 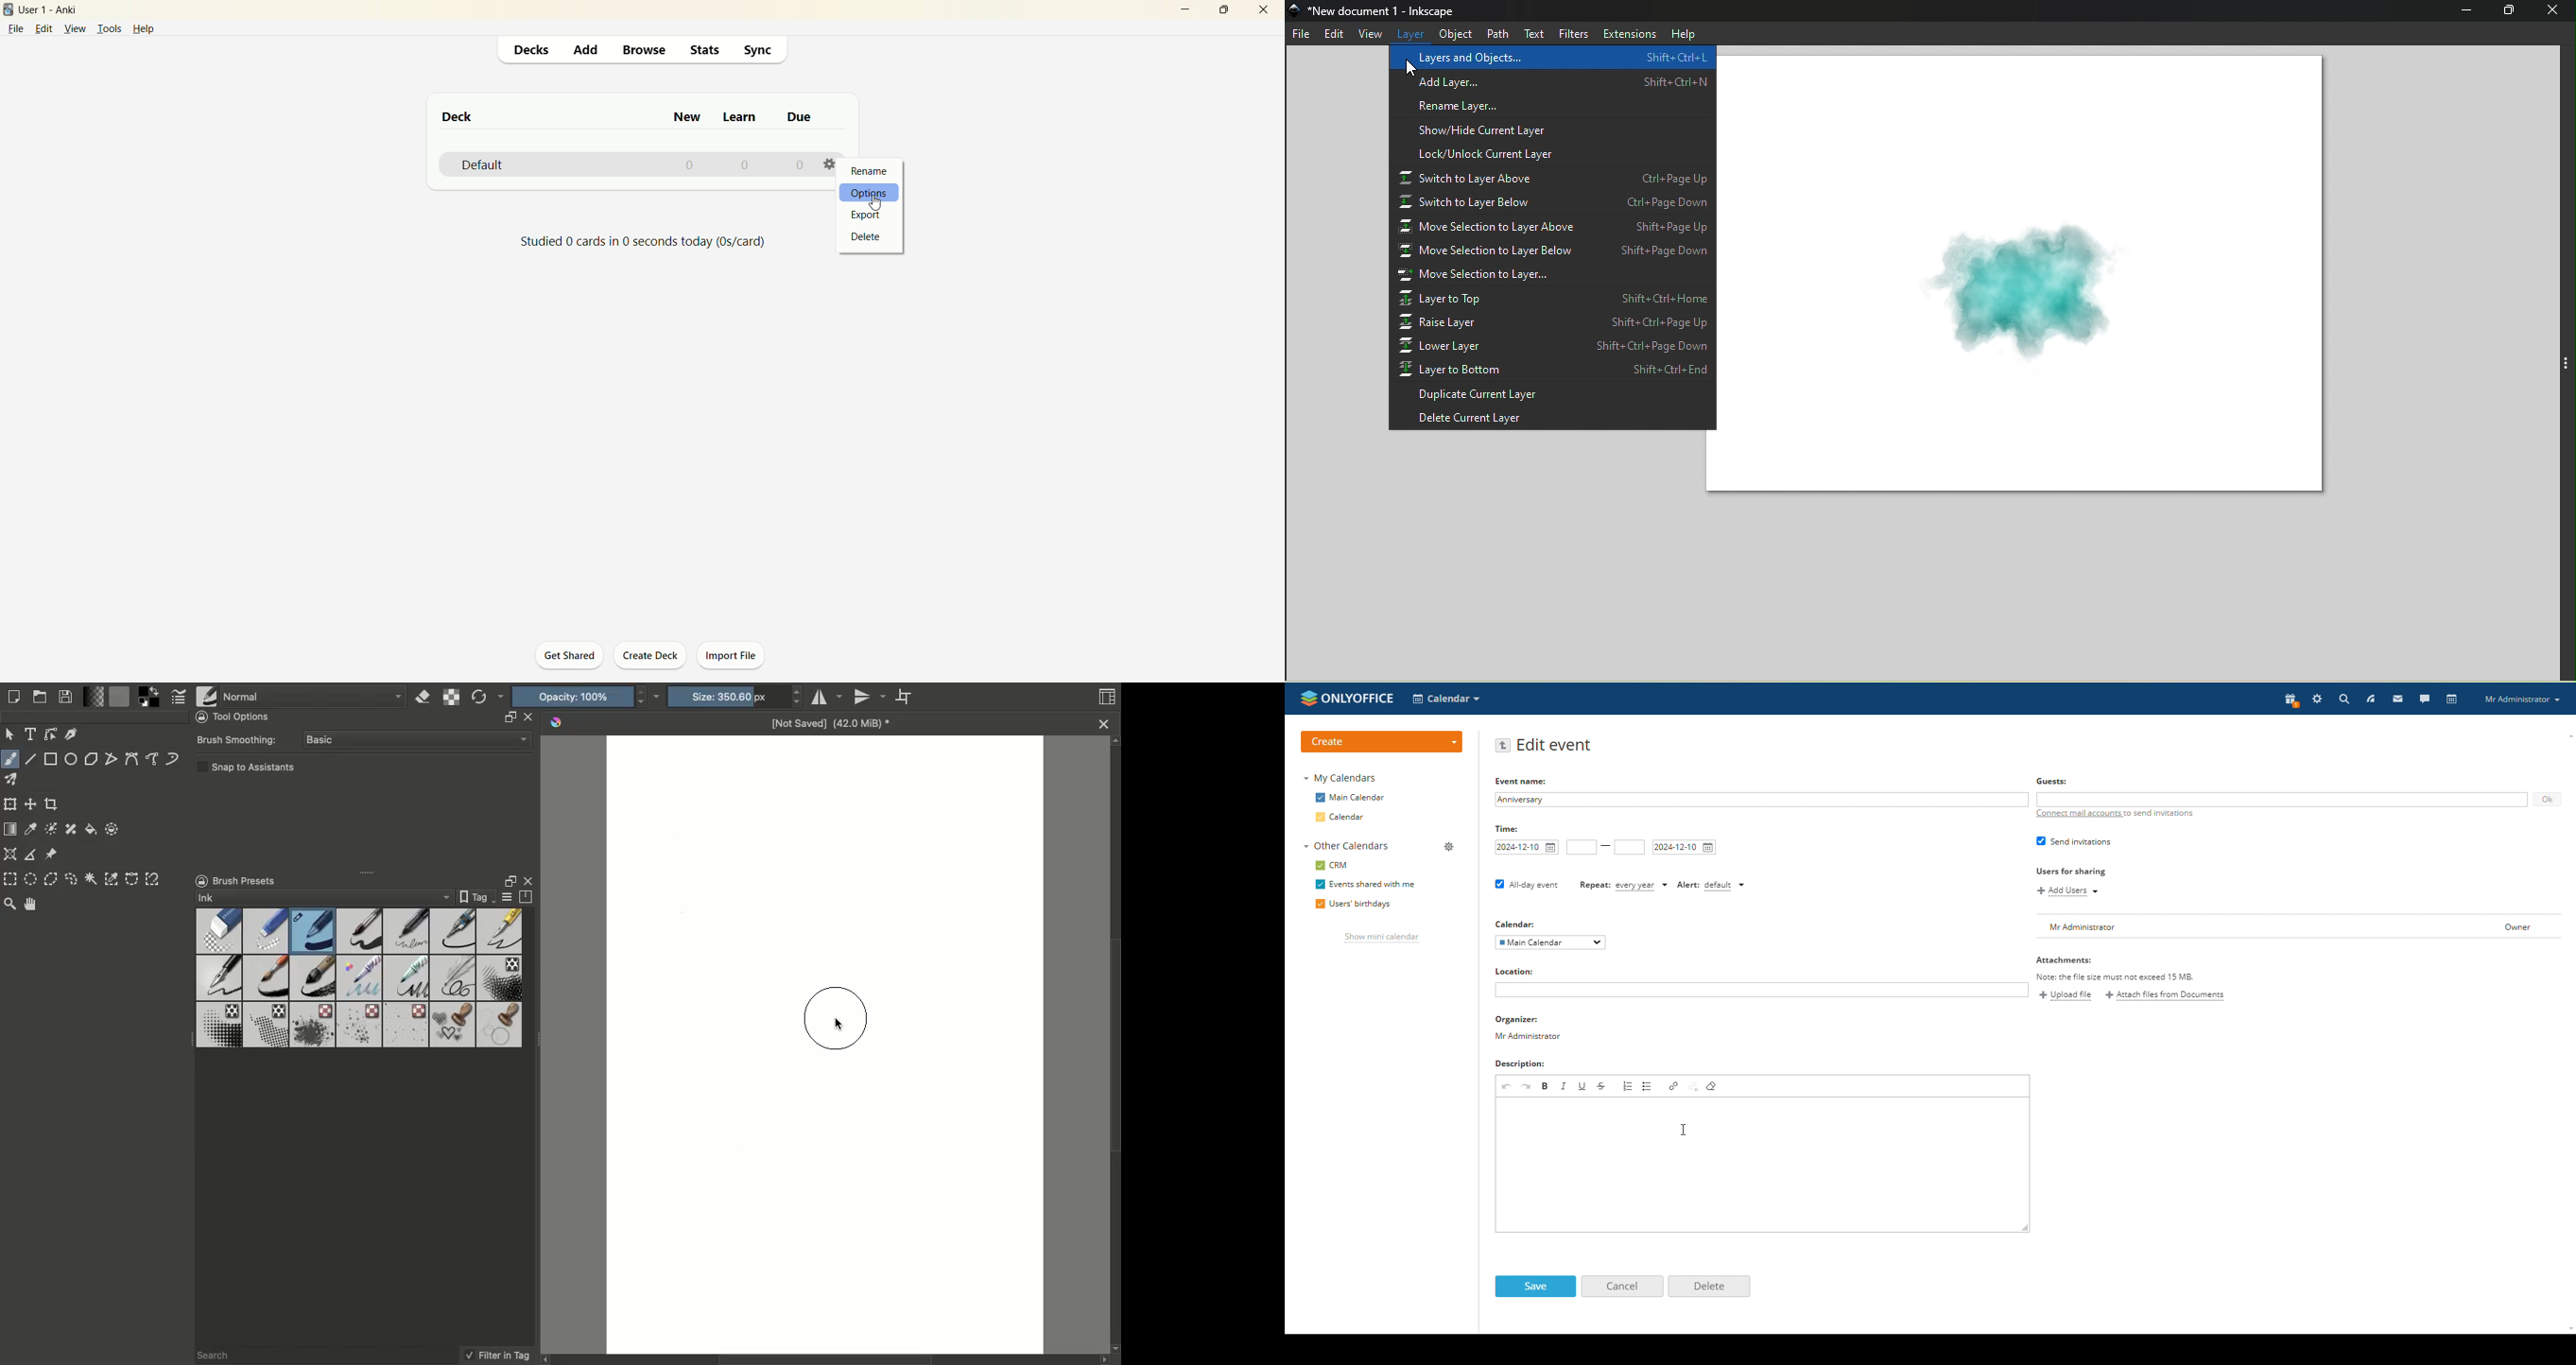 I want to click on underline, so click(x=1583, y=1085).